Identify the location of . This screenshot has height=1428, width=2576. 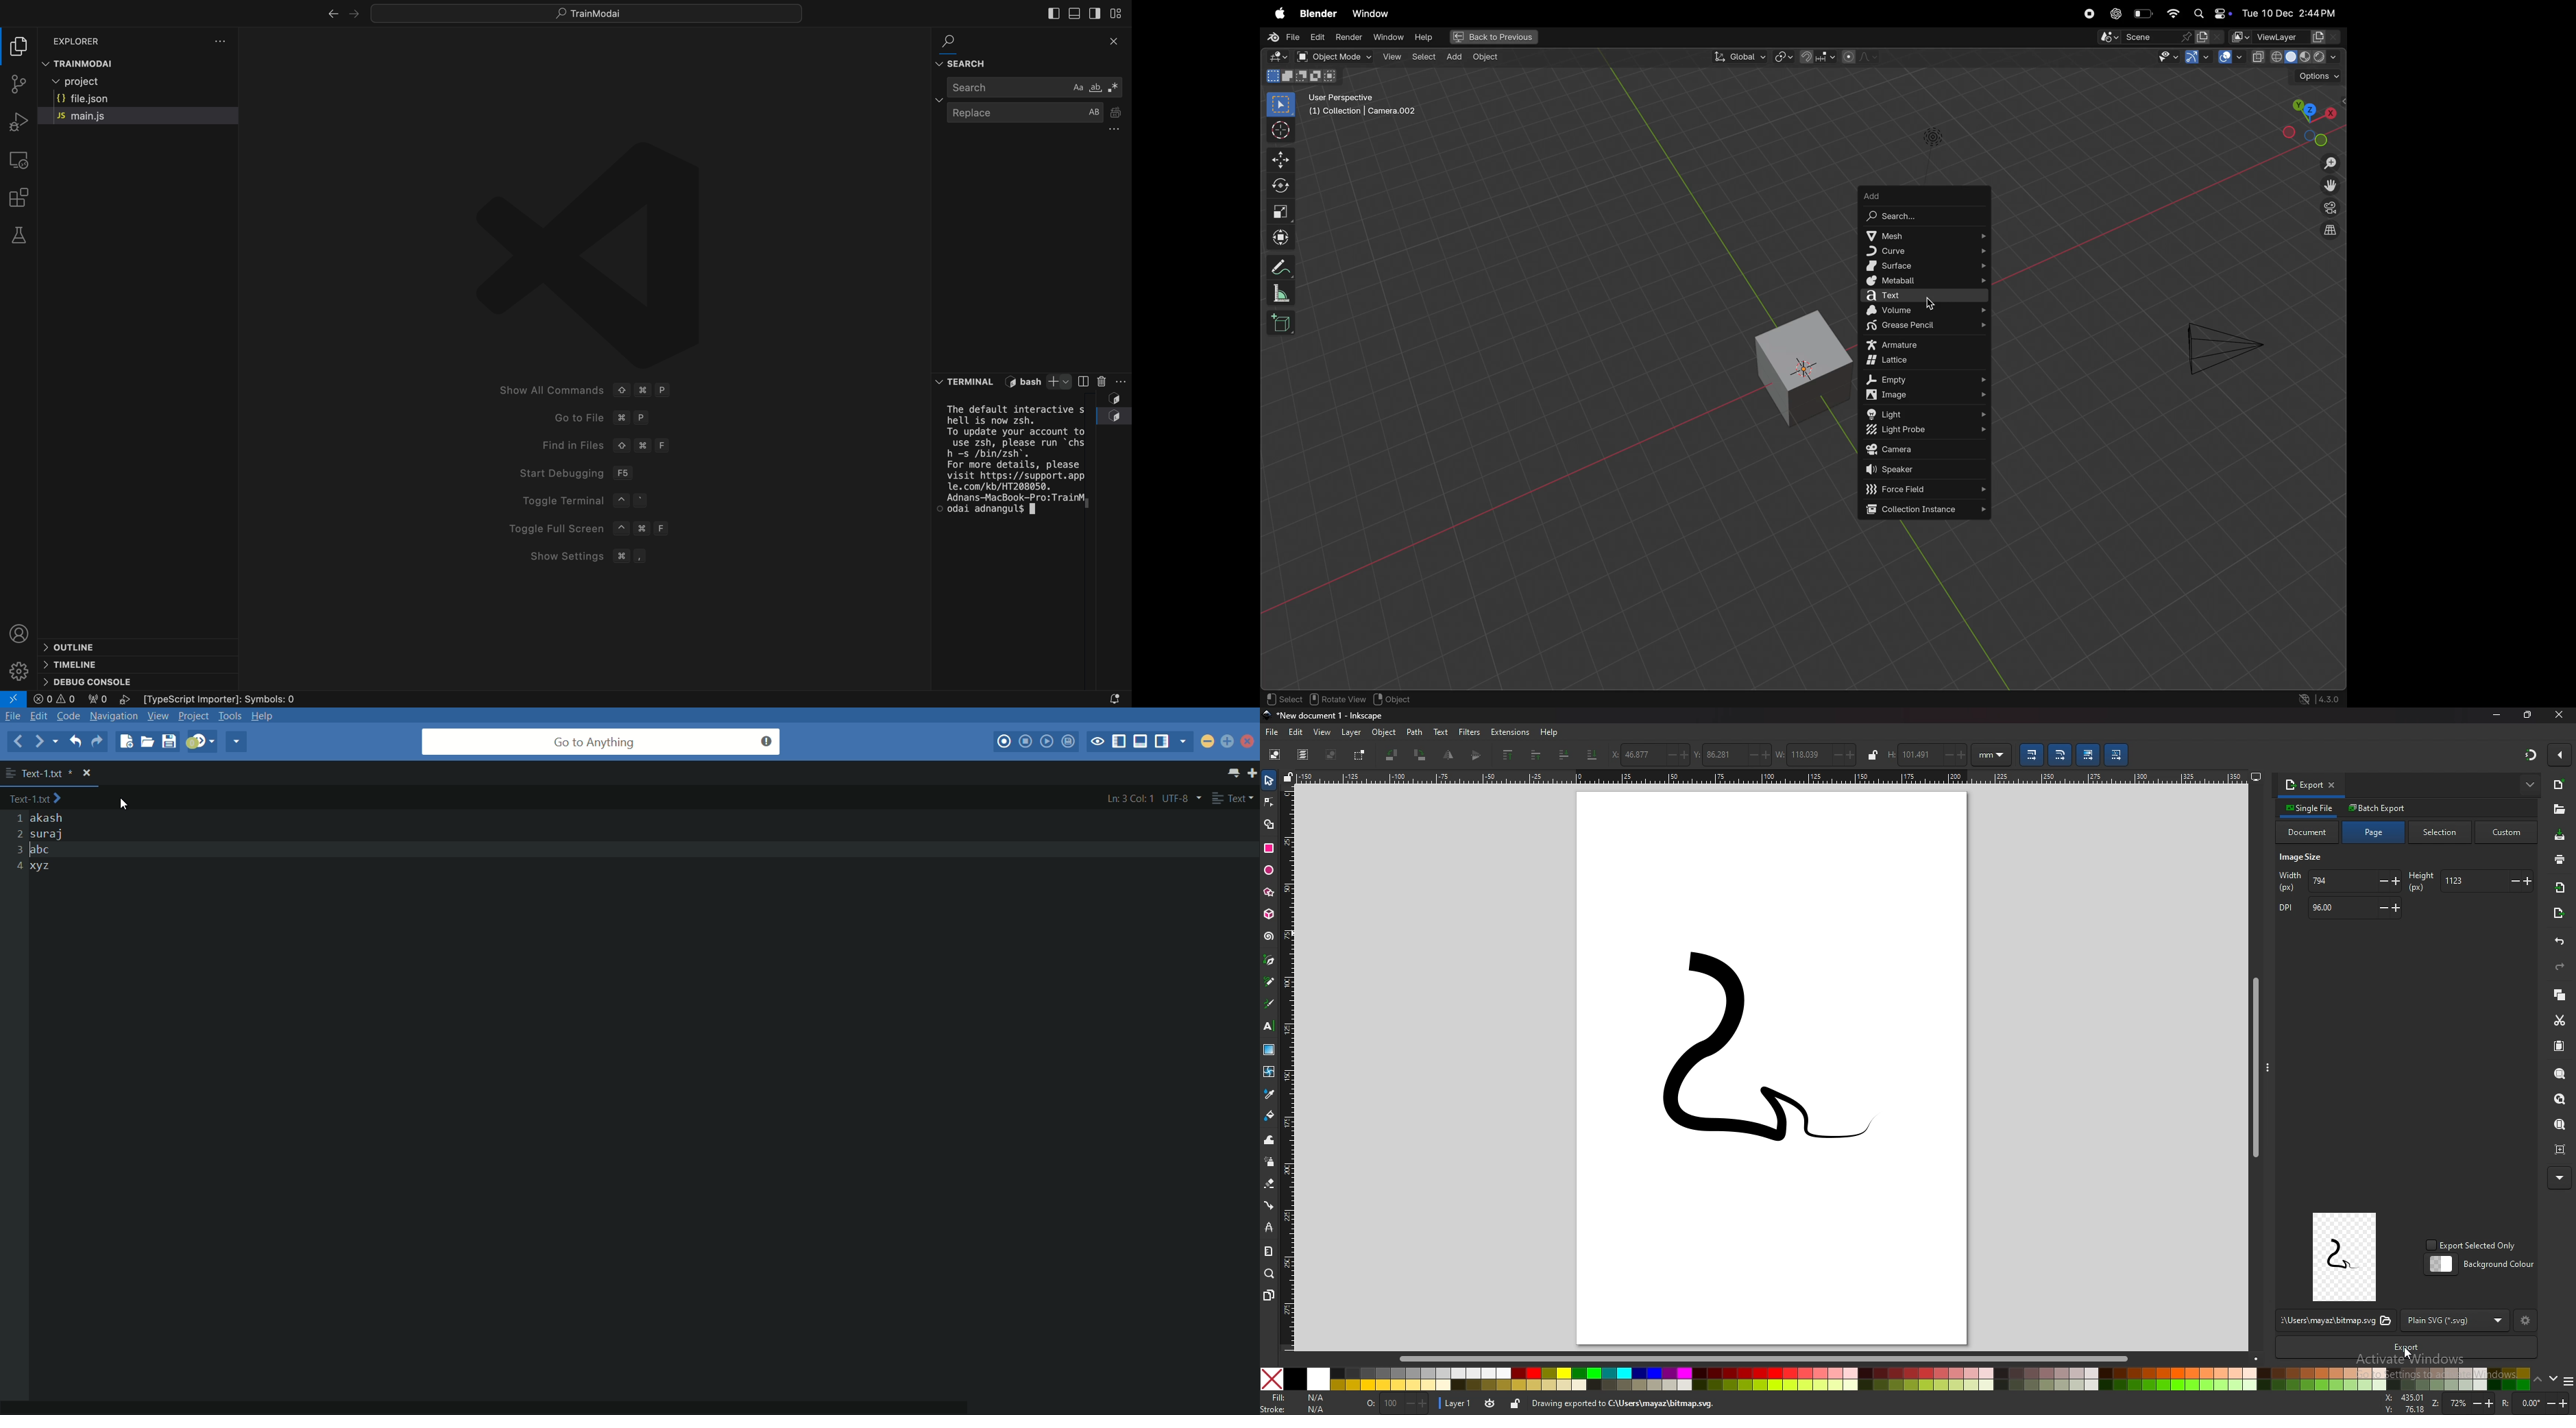
(89, 679).